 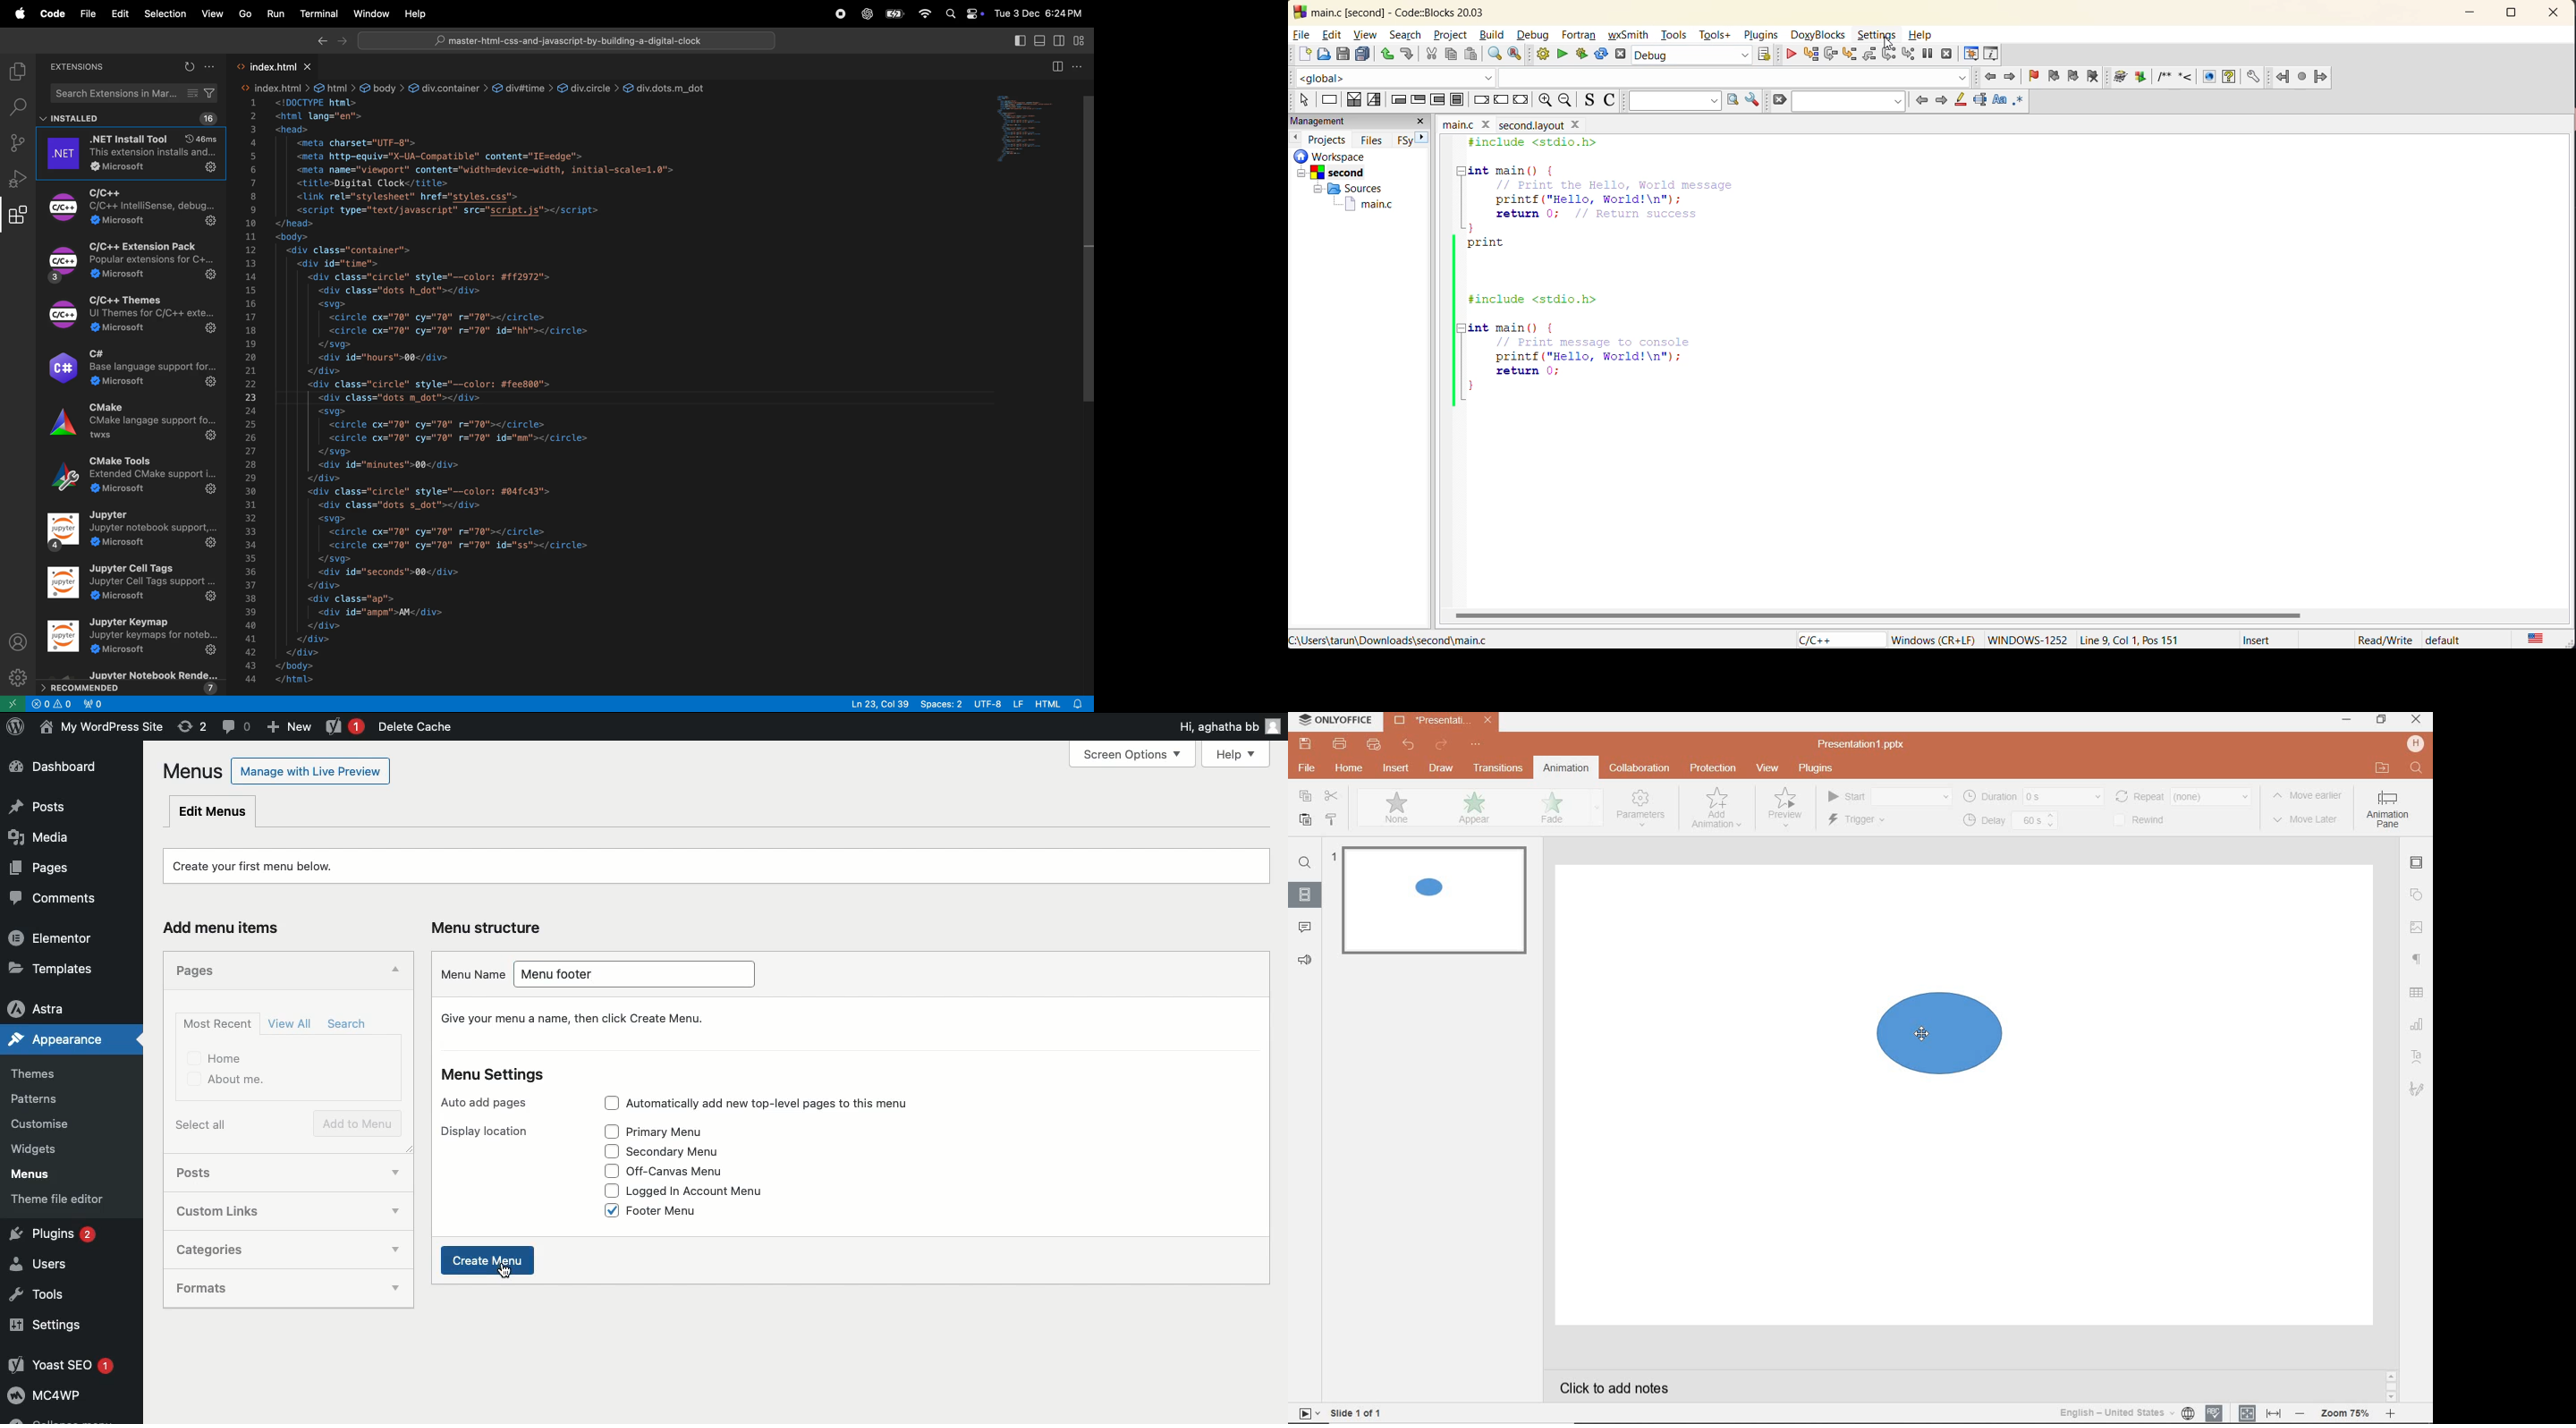 I want to click on Screen Options , so click(x=1140, y=754).